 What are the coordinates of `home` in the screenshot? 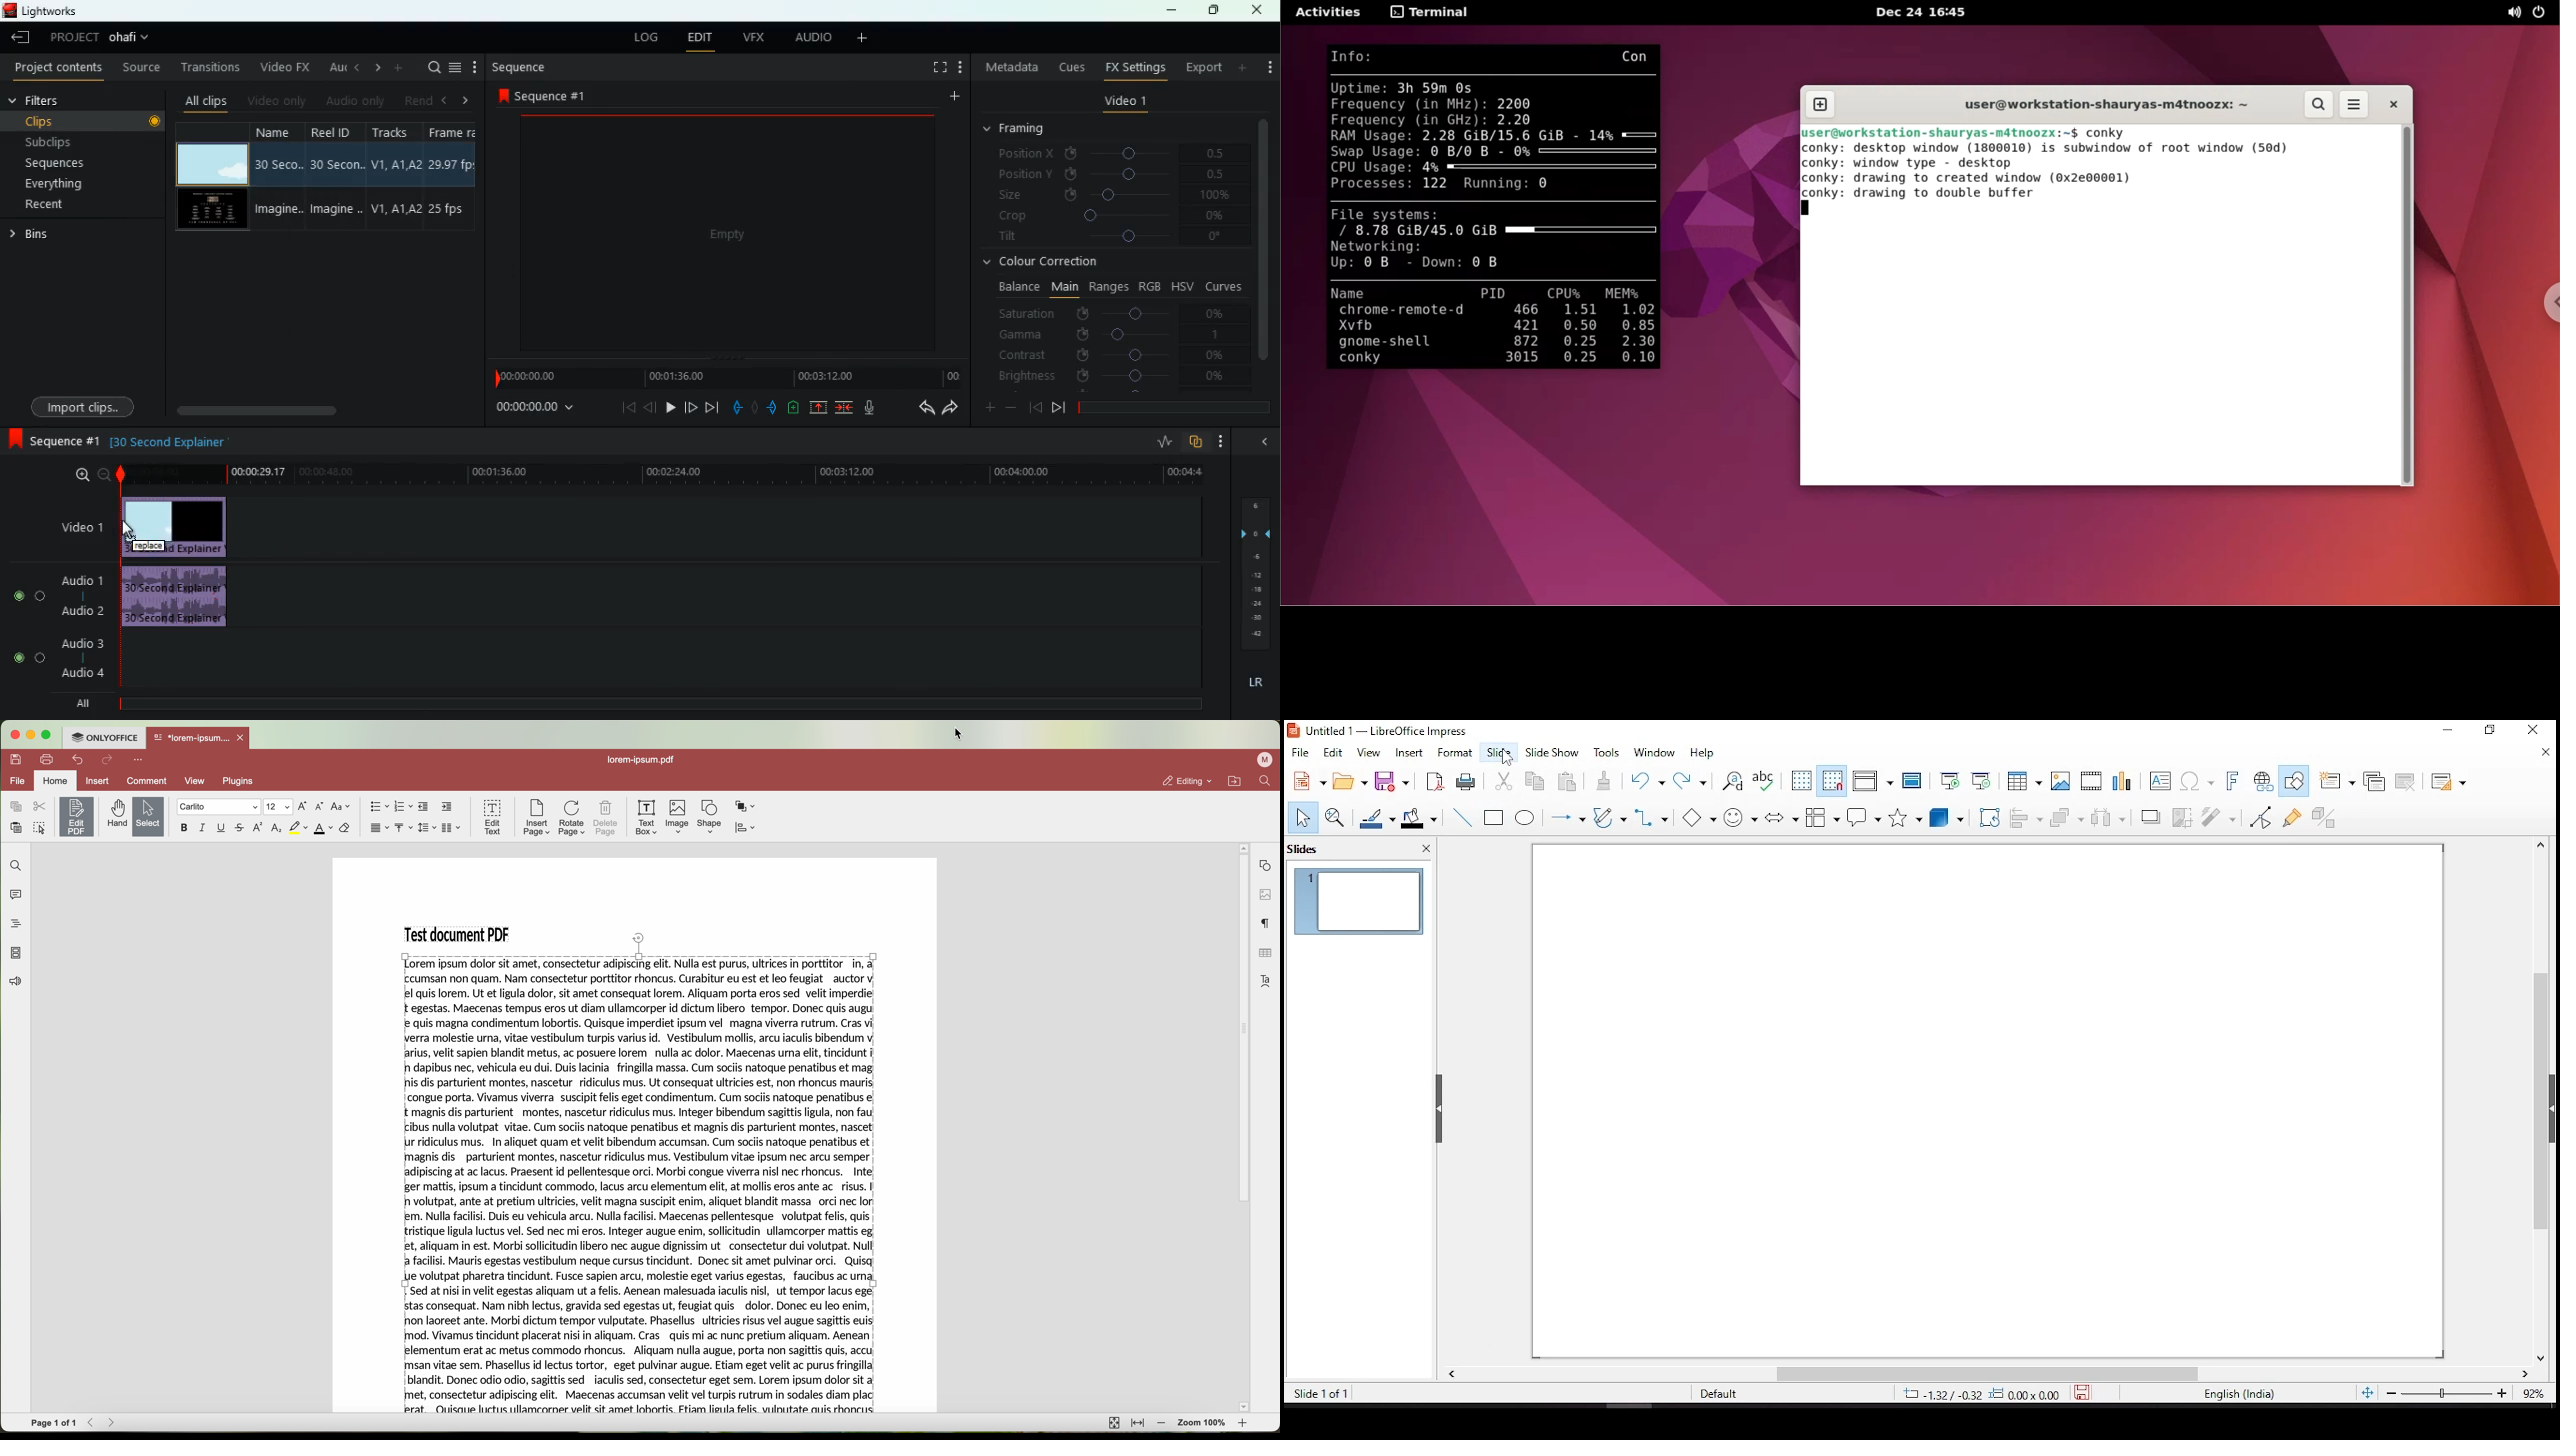 It's located at (55, 780).